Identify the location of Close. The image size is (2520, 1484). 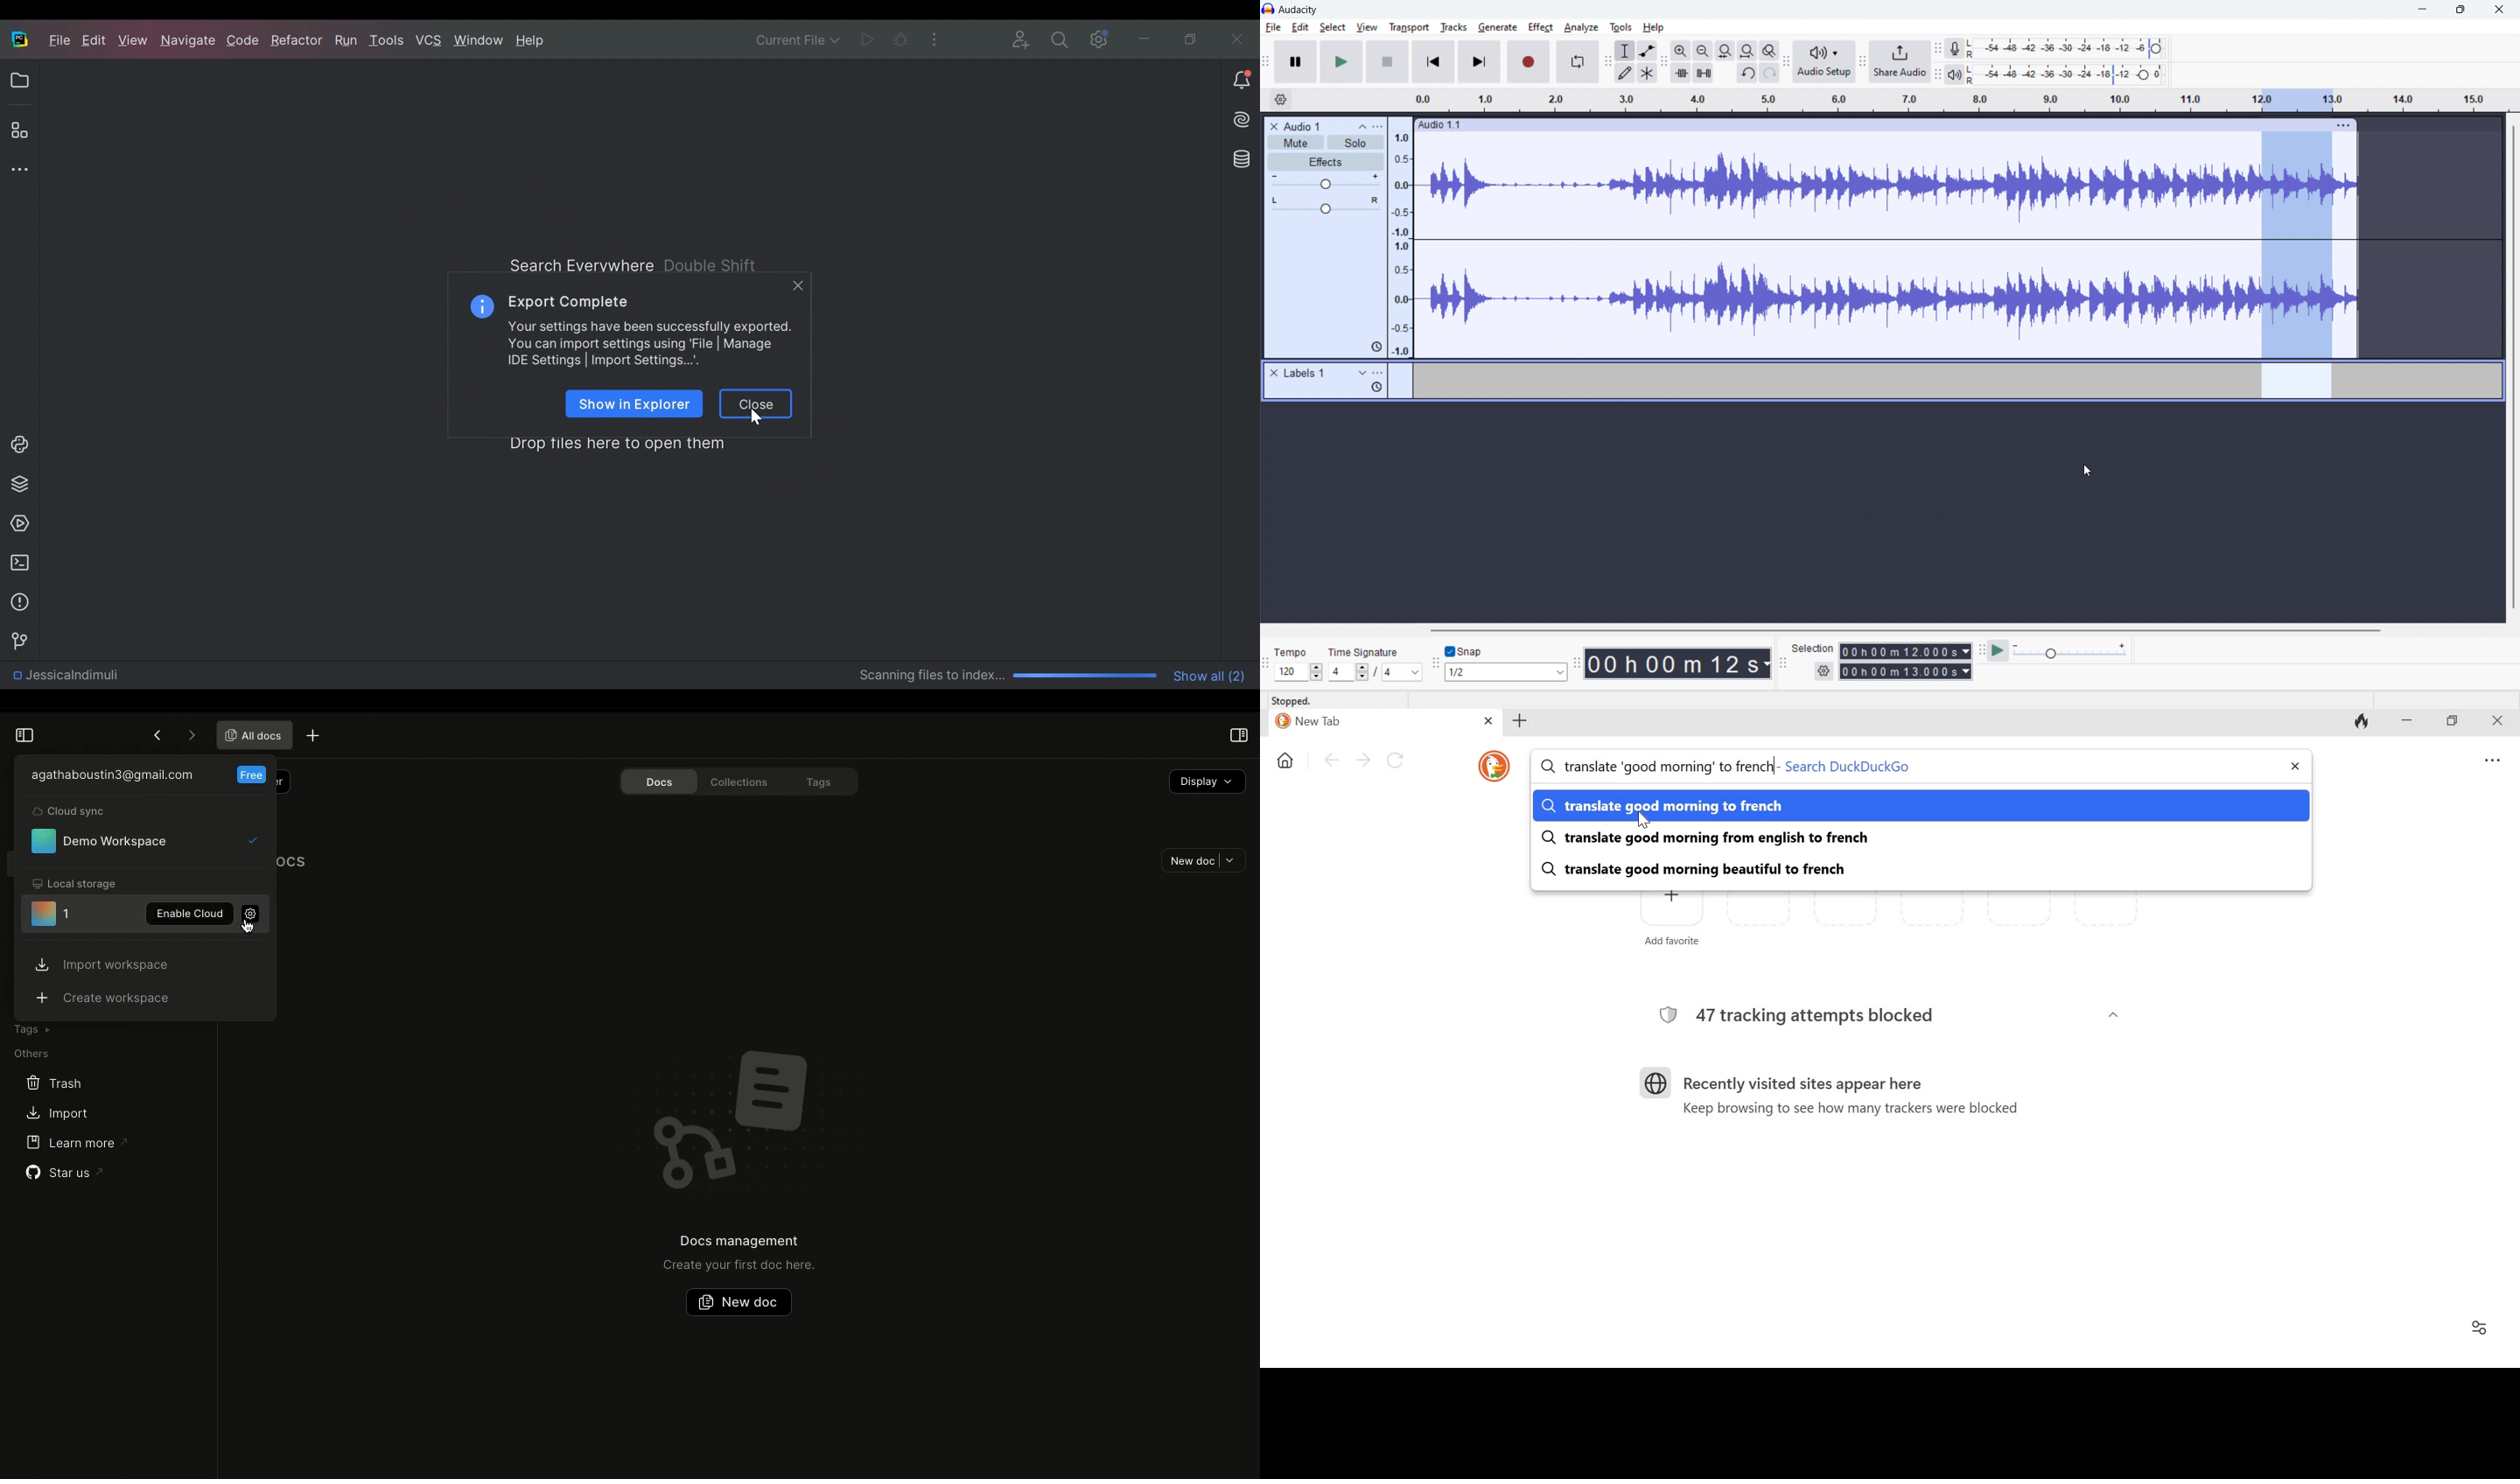
(1232, 37).